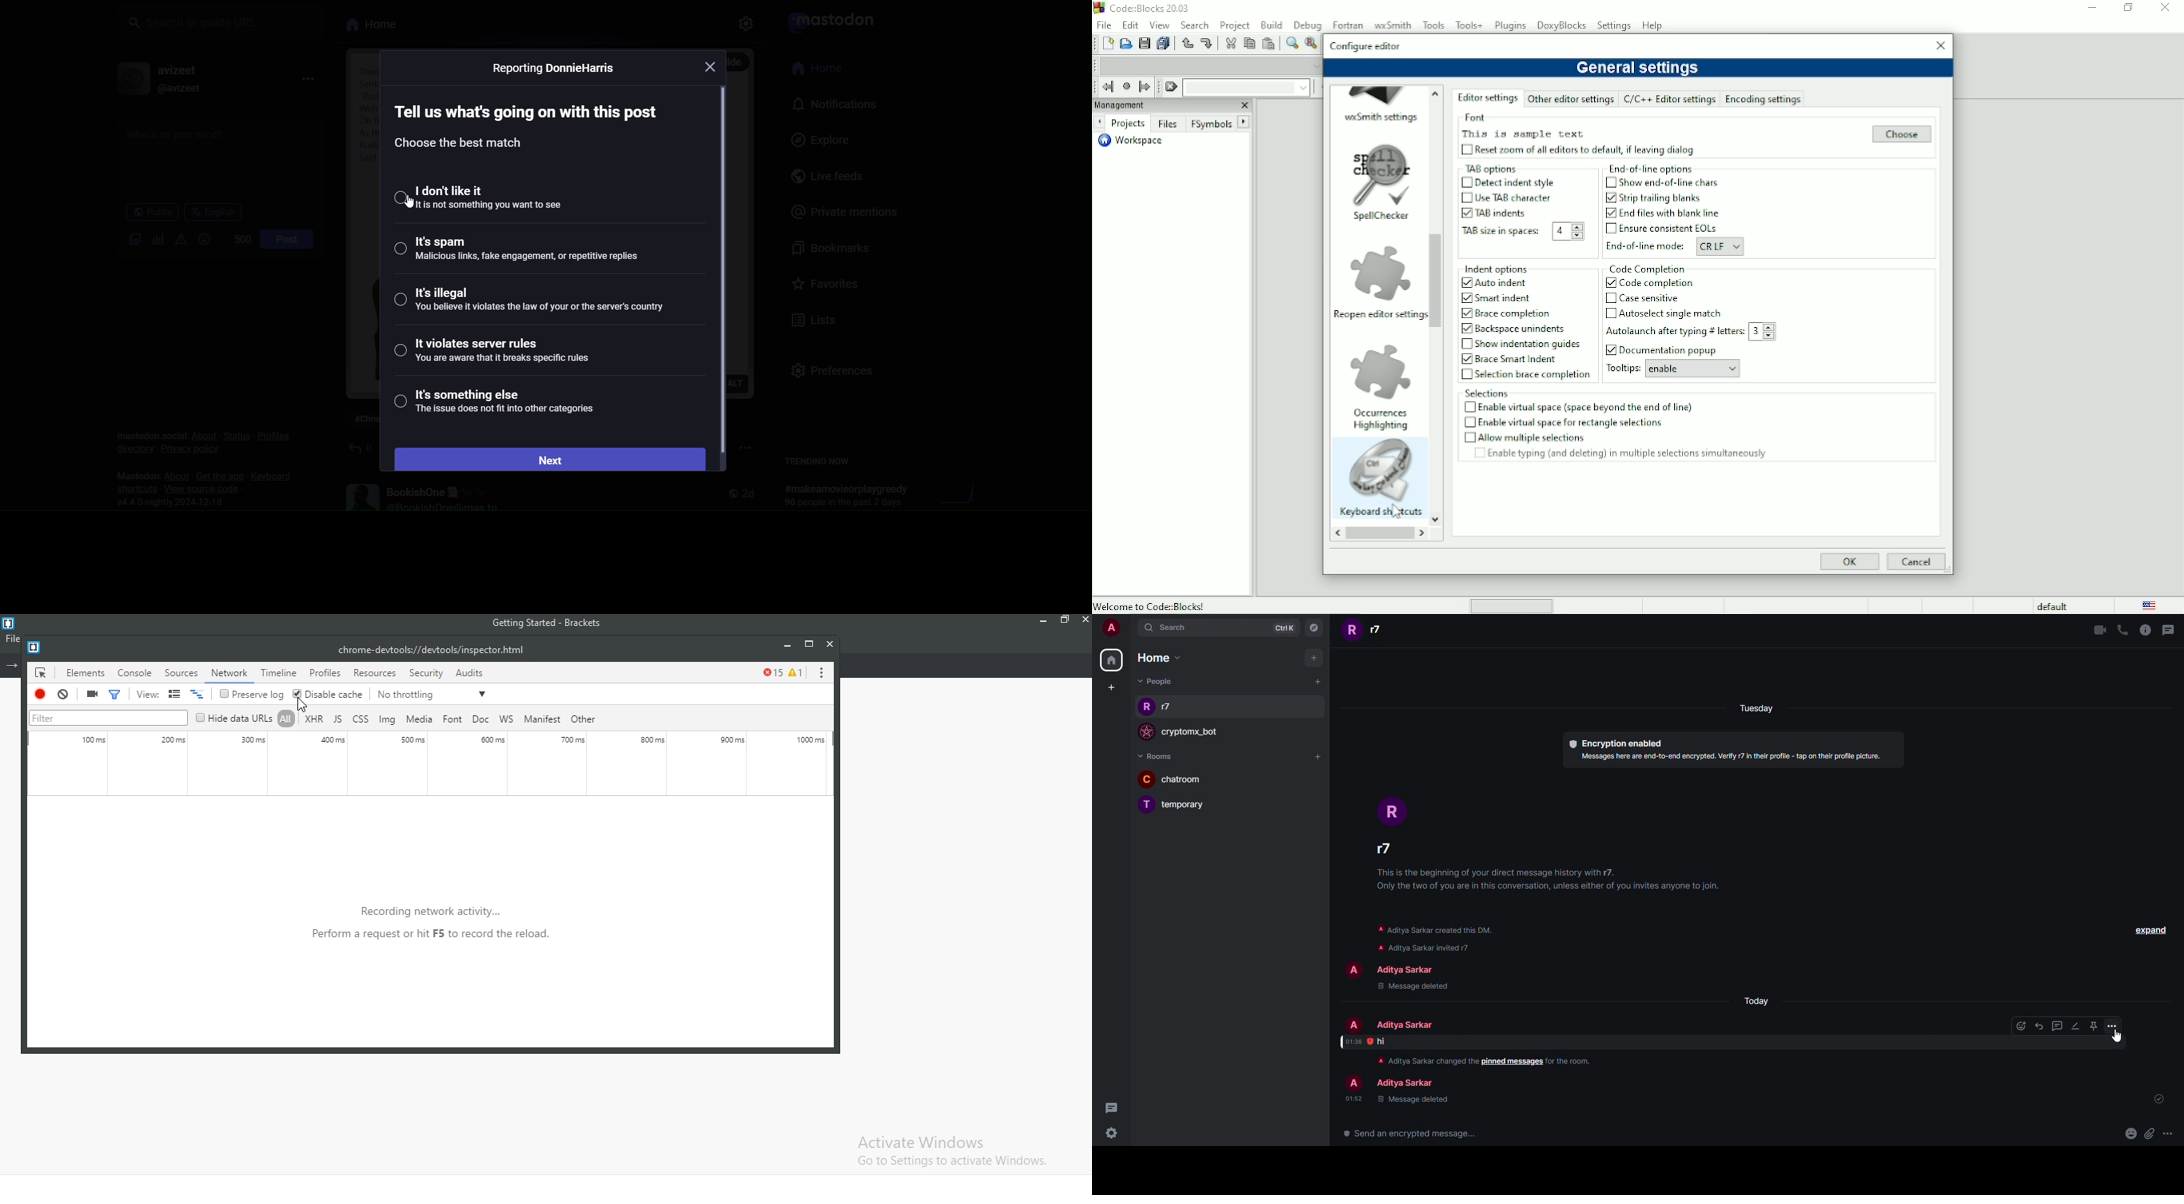  What do you see at coordinates (1464, 344) in the screenshot?
I see `` at bounding box center [1464, 344].